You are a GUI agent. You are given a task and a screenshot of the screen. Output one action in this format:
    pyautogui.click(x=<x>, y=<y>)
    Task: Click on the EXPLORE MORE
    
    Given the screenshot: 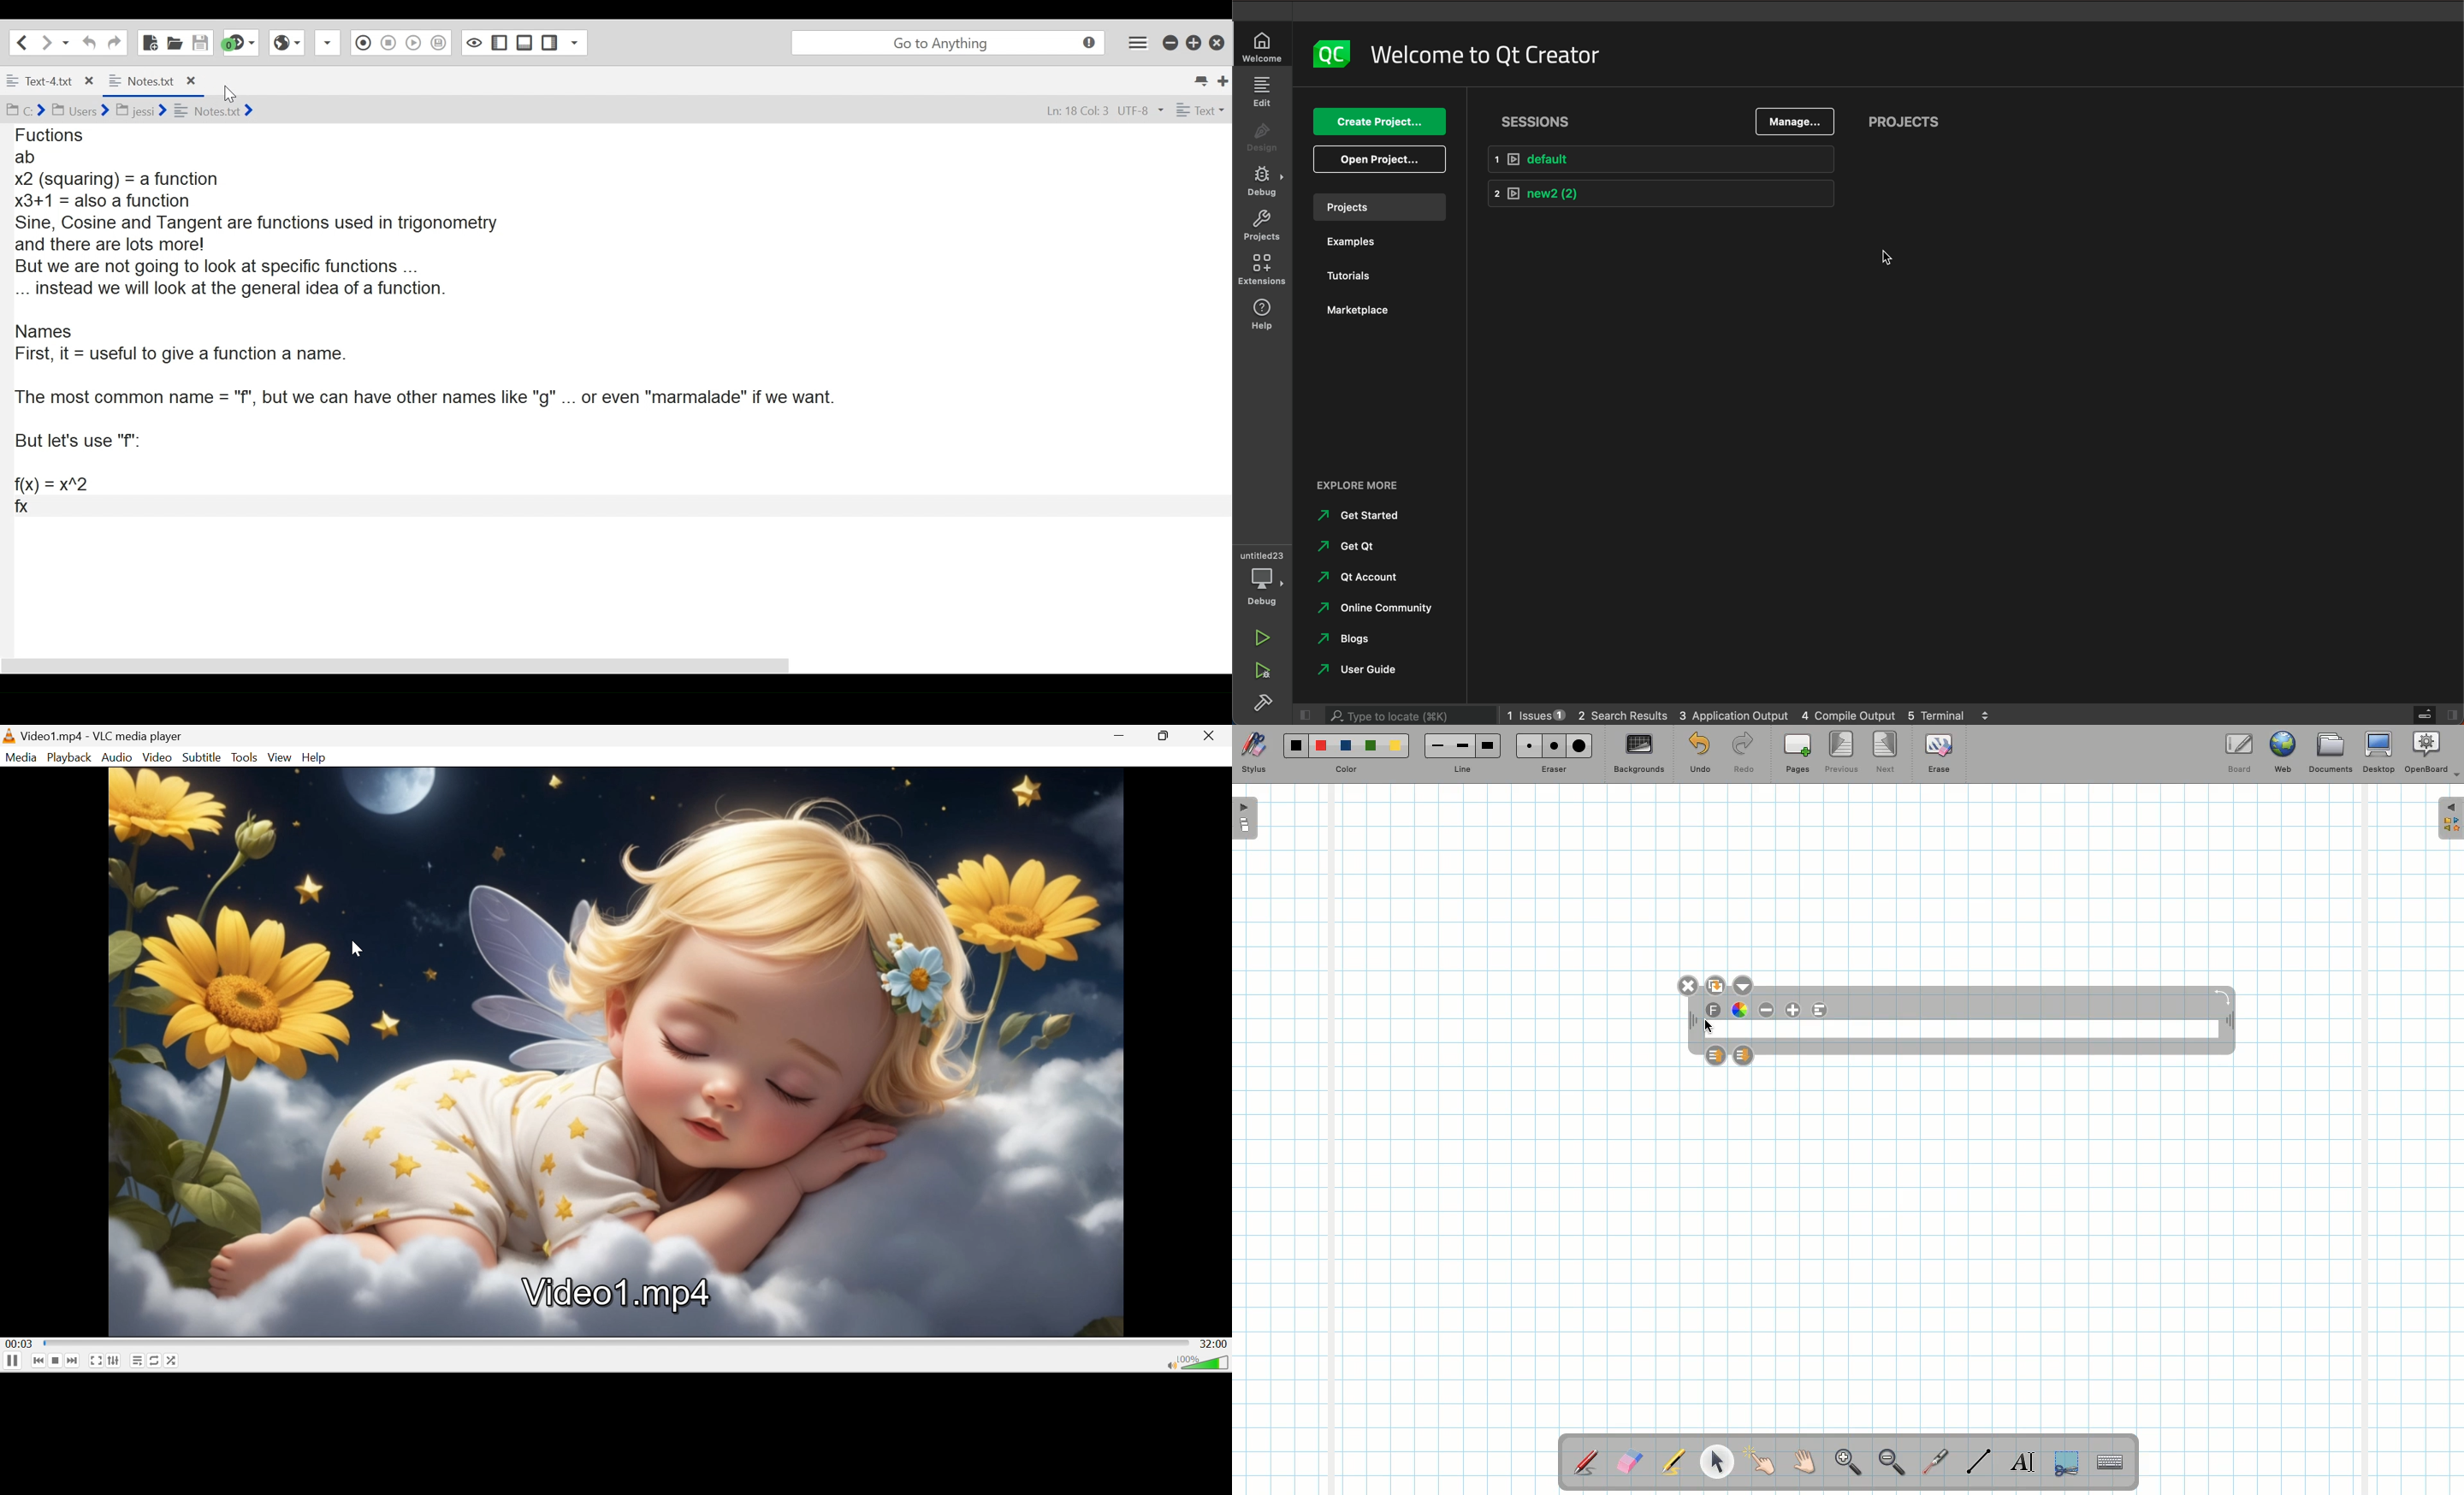 What is the action you would take?
    pyautogui.click(x=1359, y=484)
    